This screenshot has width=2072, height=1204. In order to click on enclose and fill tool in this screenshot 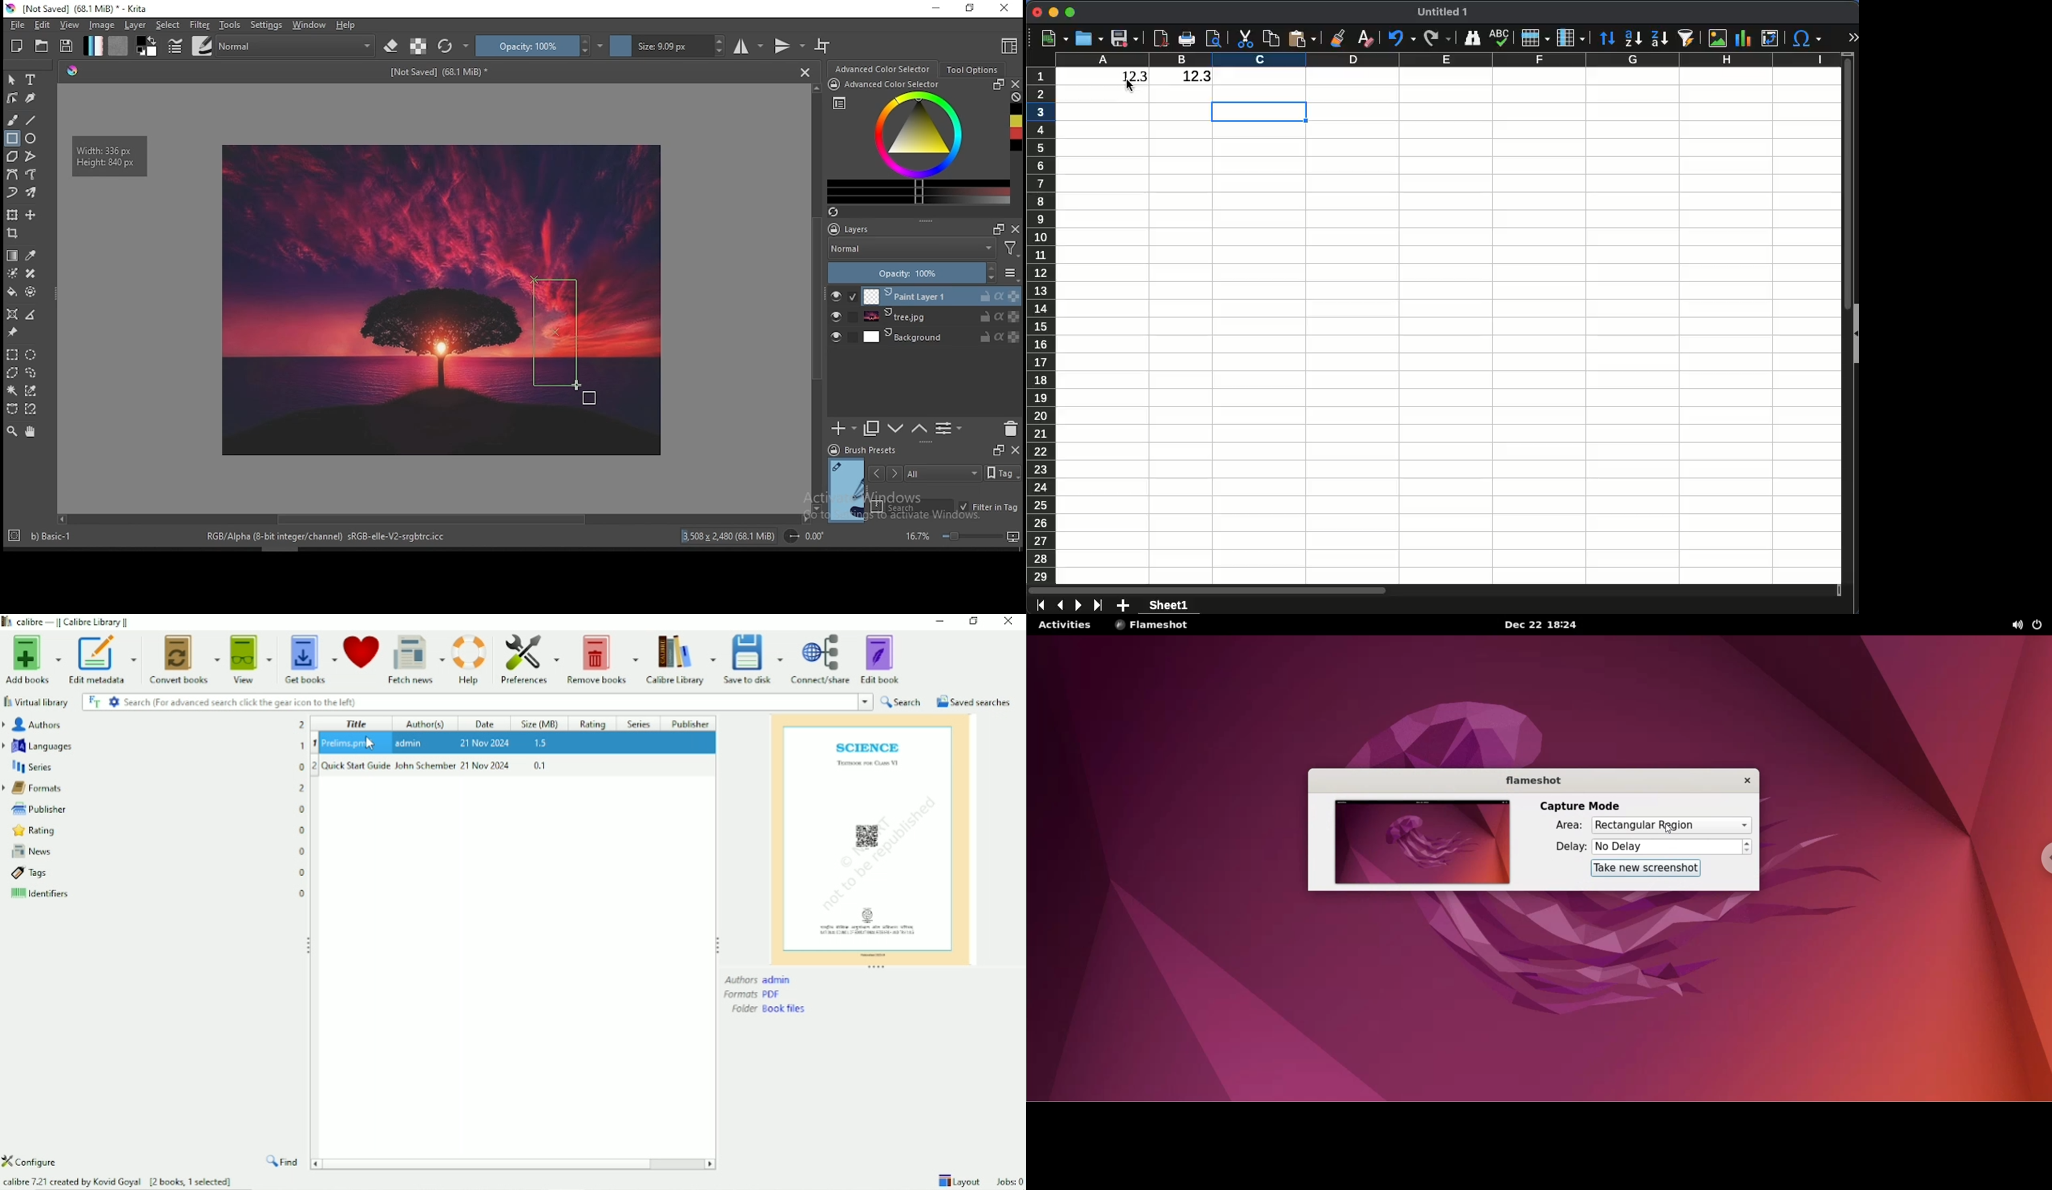, I will do `click(33, 292)`.